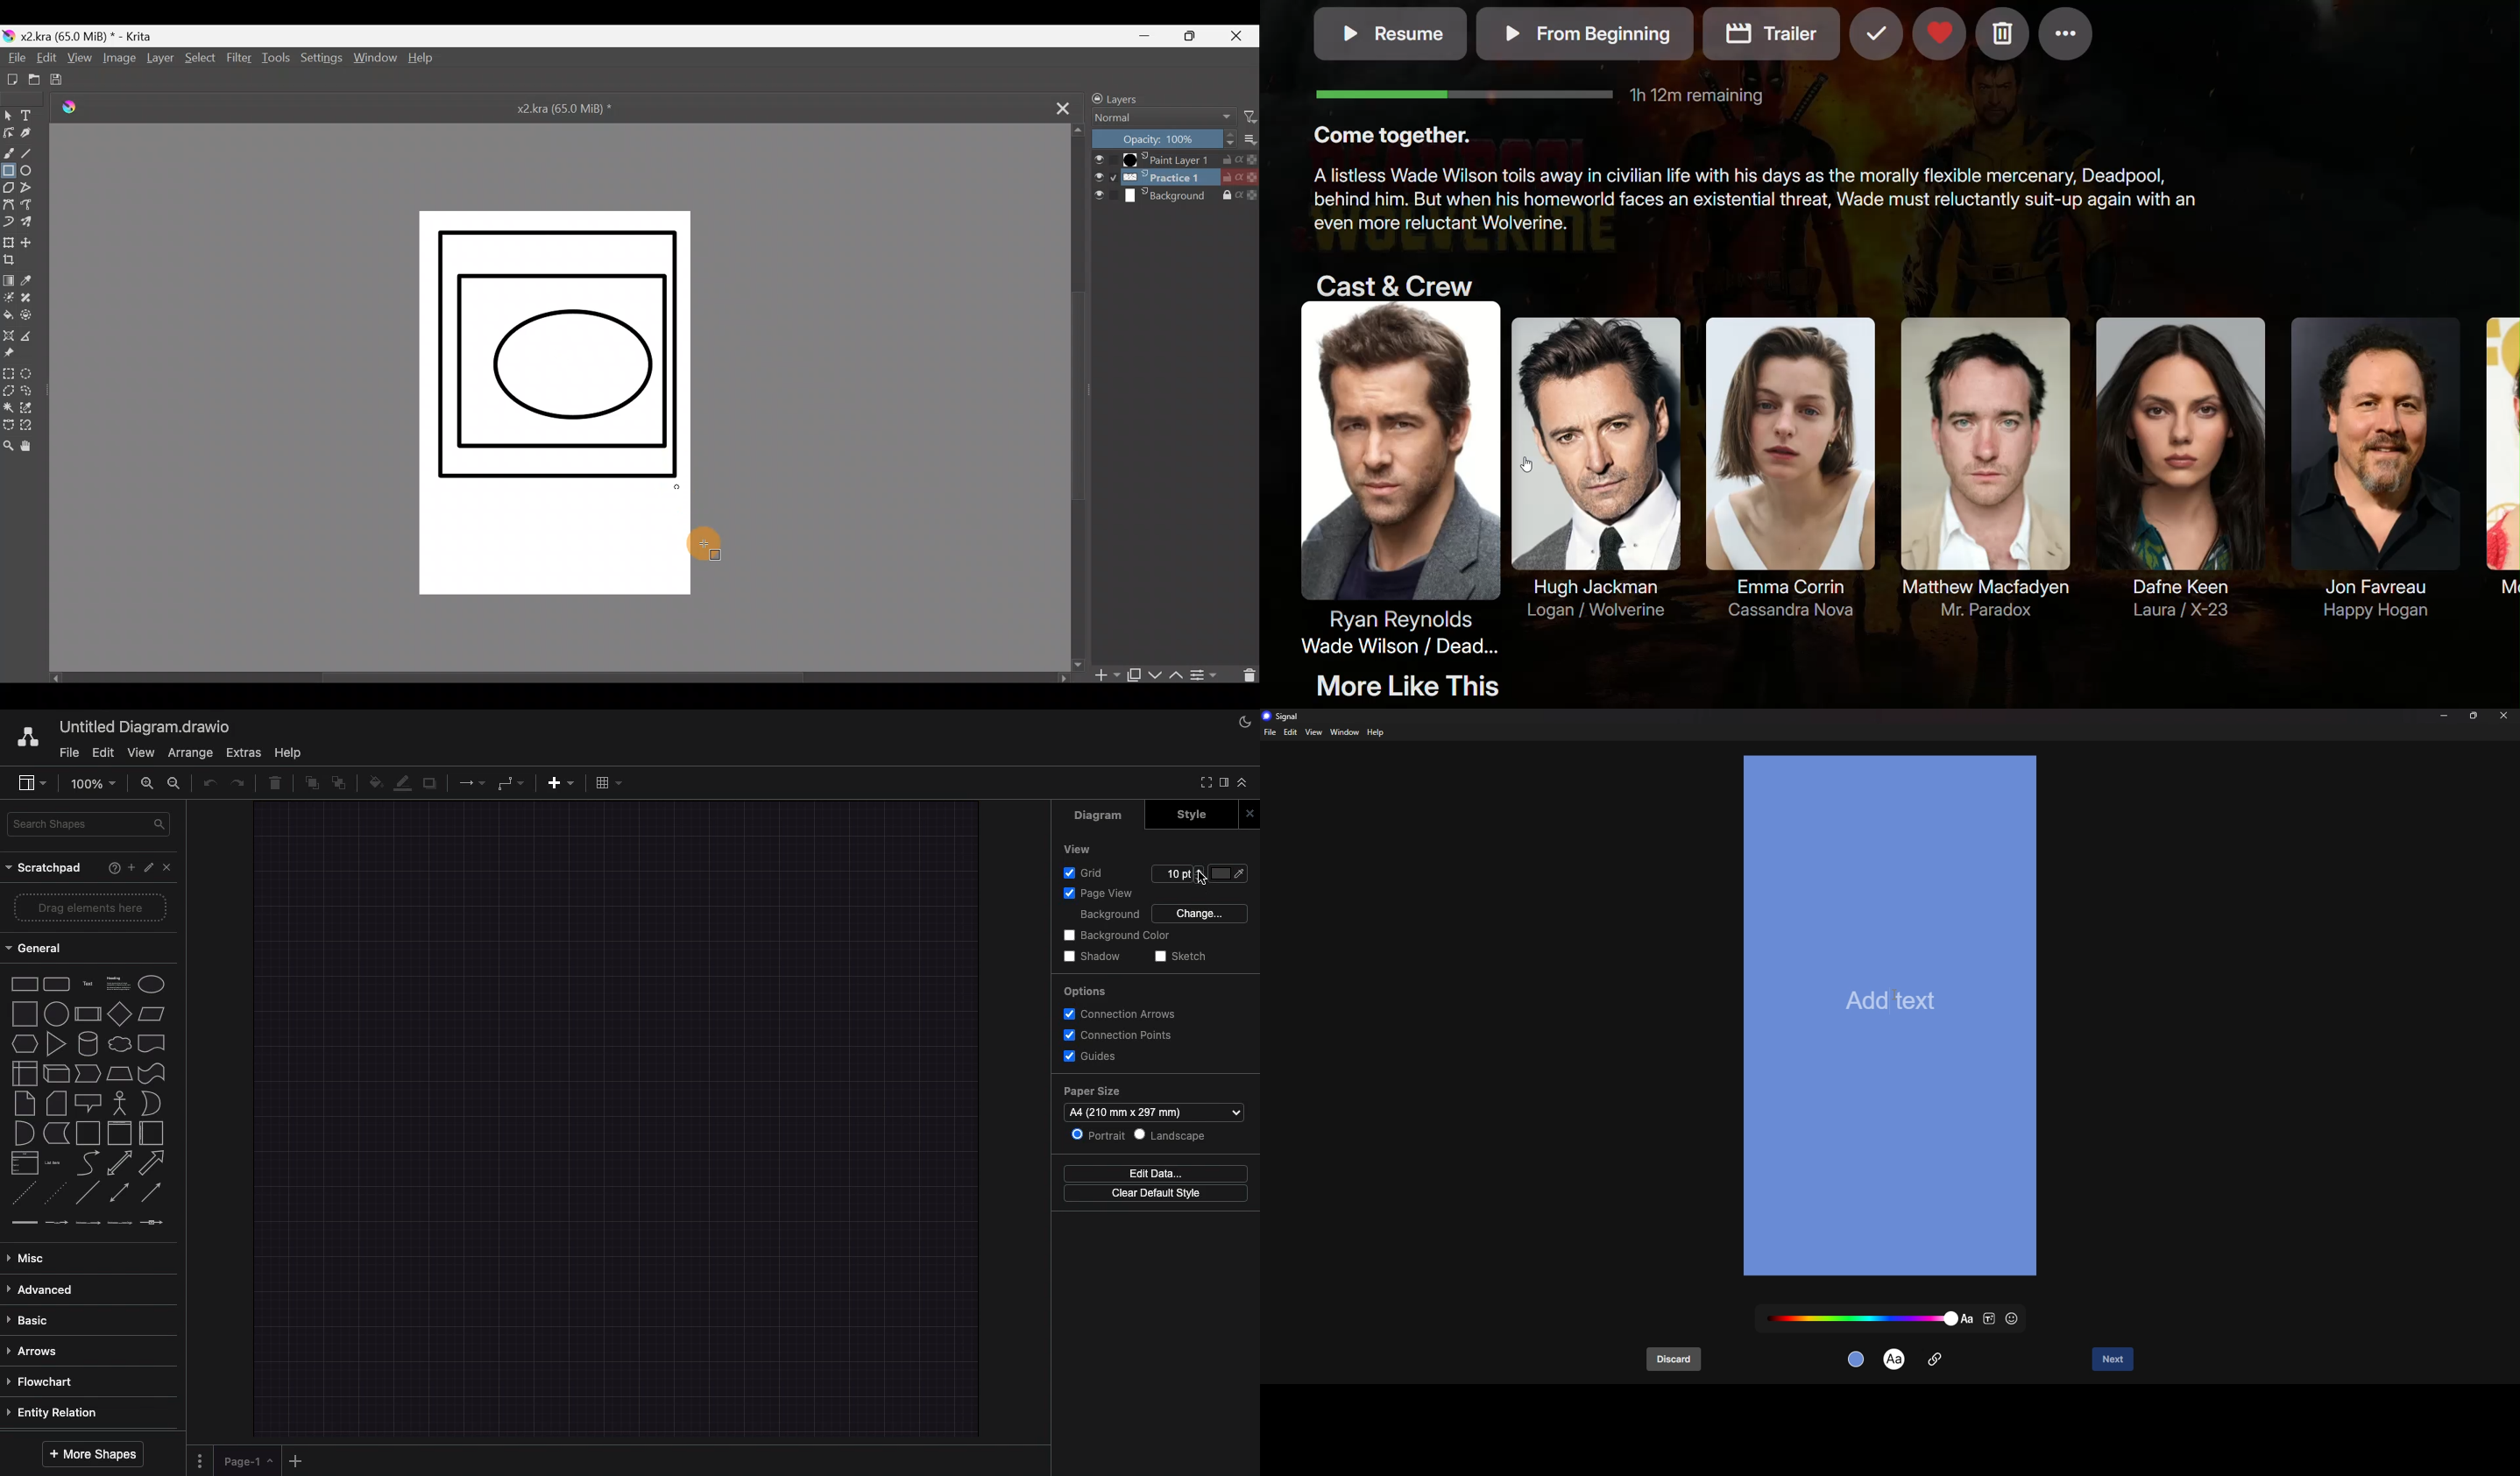 The image size is (2520, 1484). Describe the element at coordinates (29, 392) in the screenshot. I see `Freehand selection tool` at that location.